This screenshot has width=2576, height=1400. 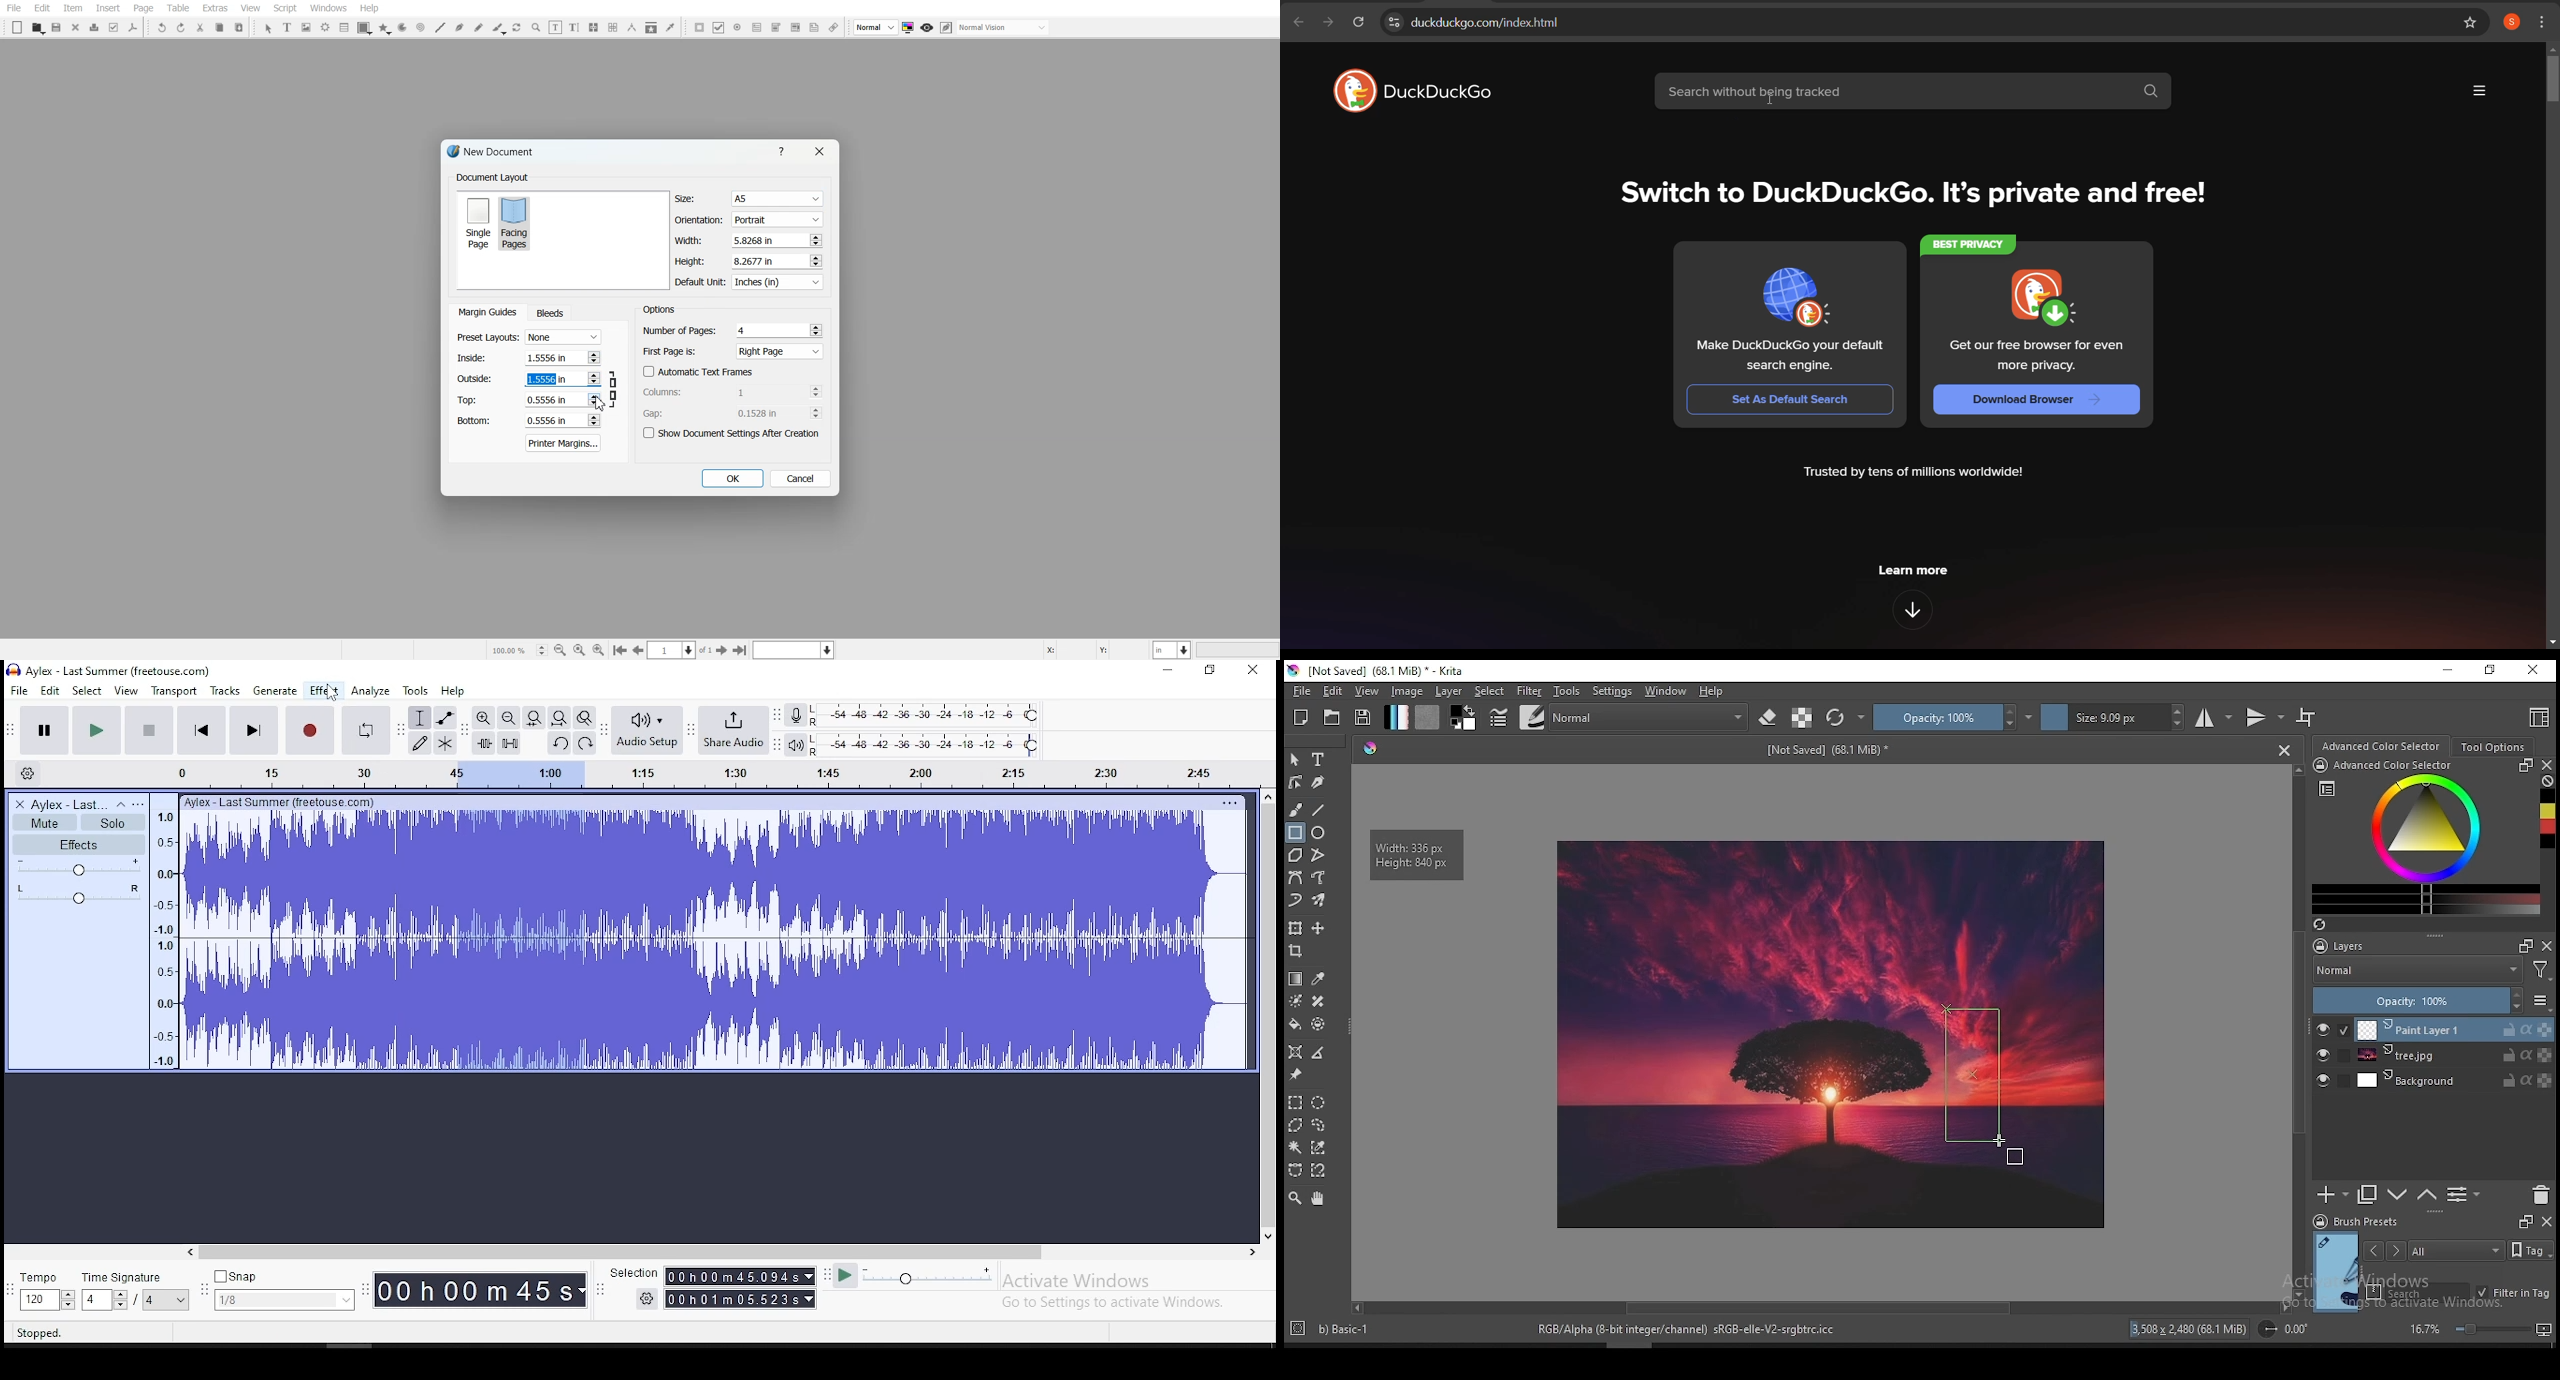 What do you see at coordinates (2479, 1329) in the screenshot?
I see `zoom ` at bounding box center [2479, 1329].